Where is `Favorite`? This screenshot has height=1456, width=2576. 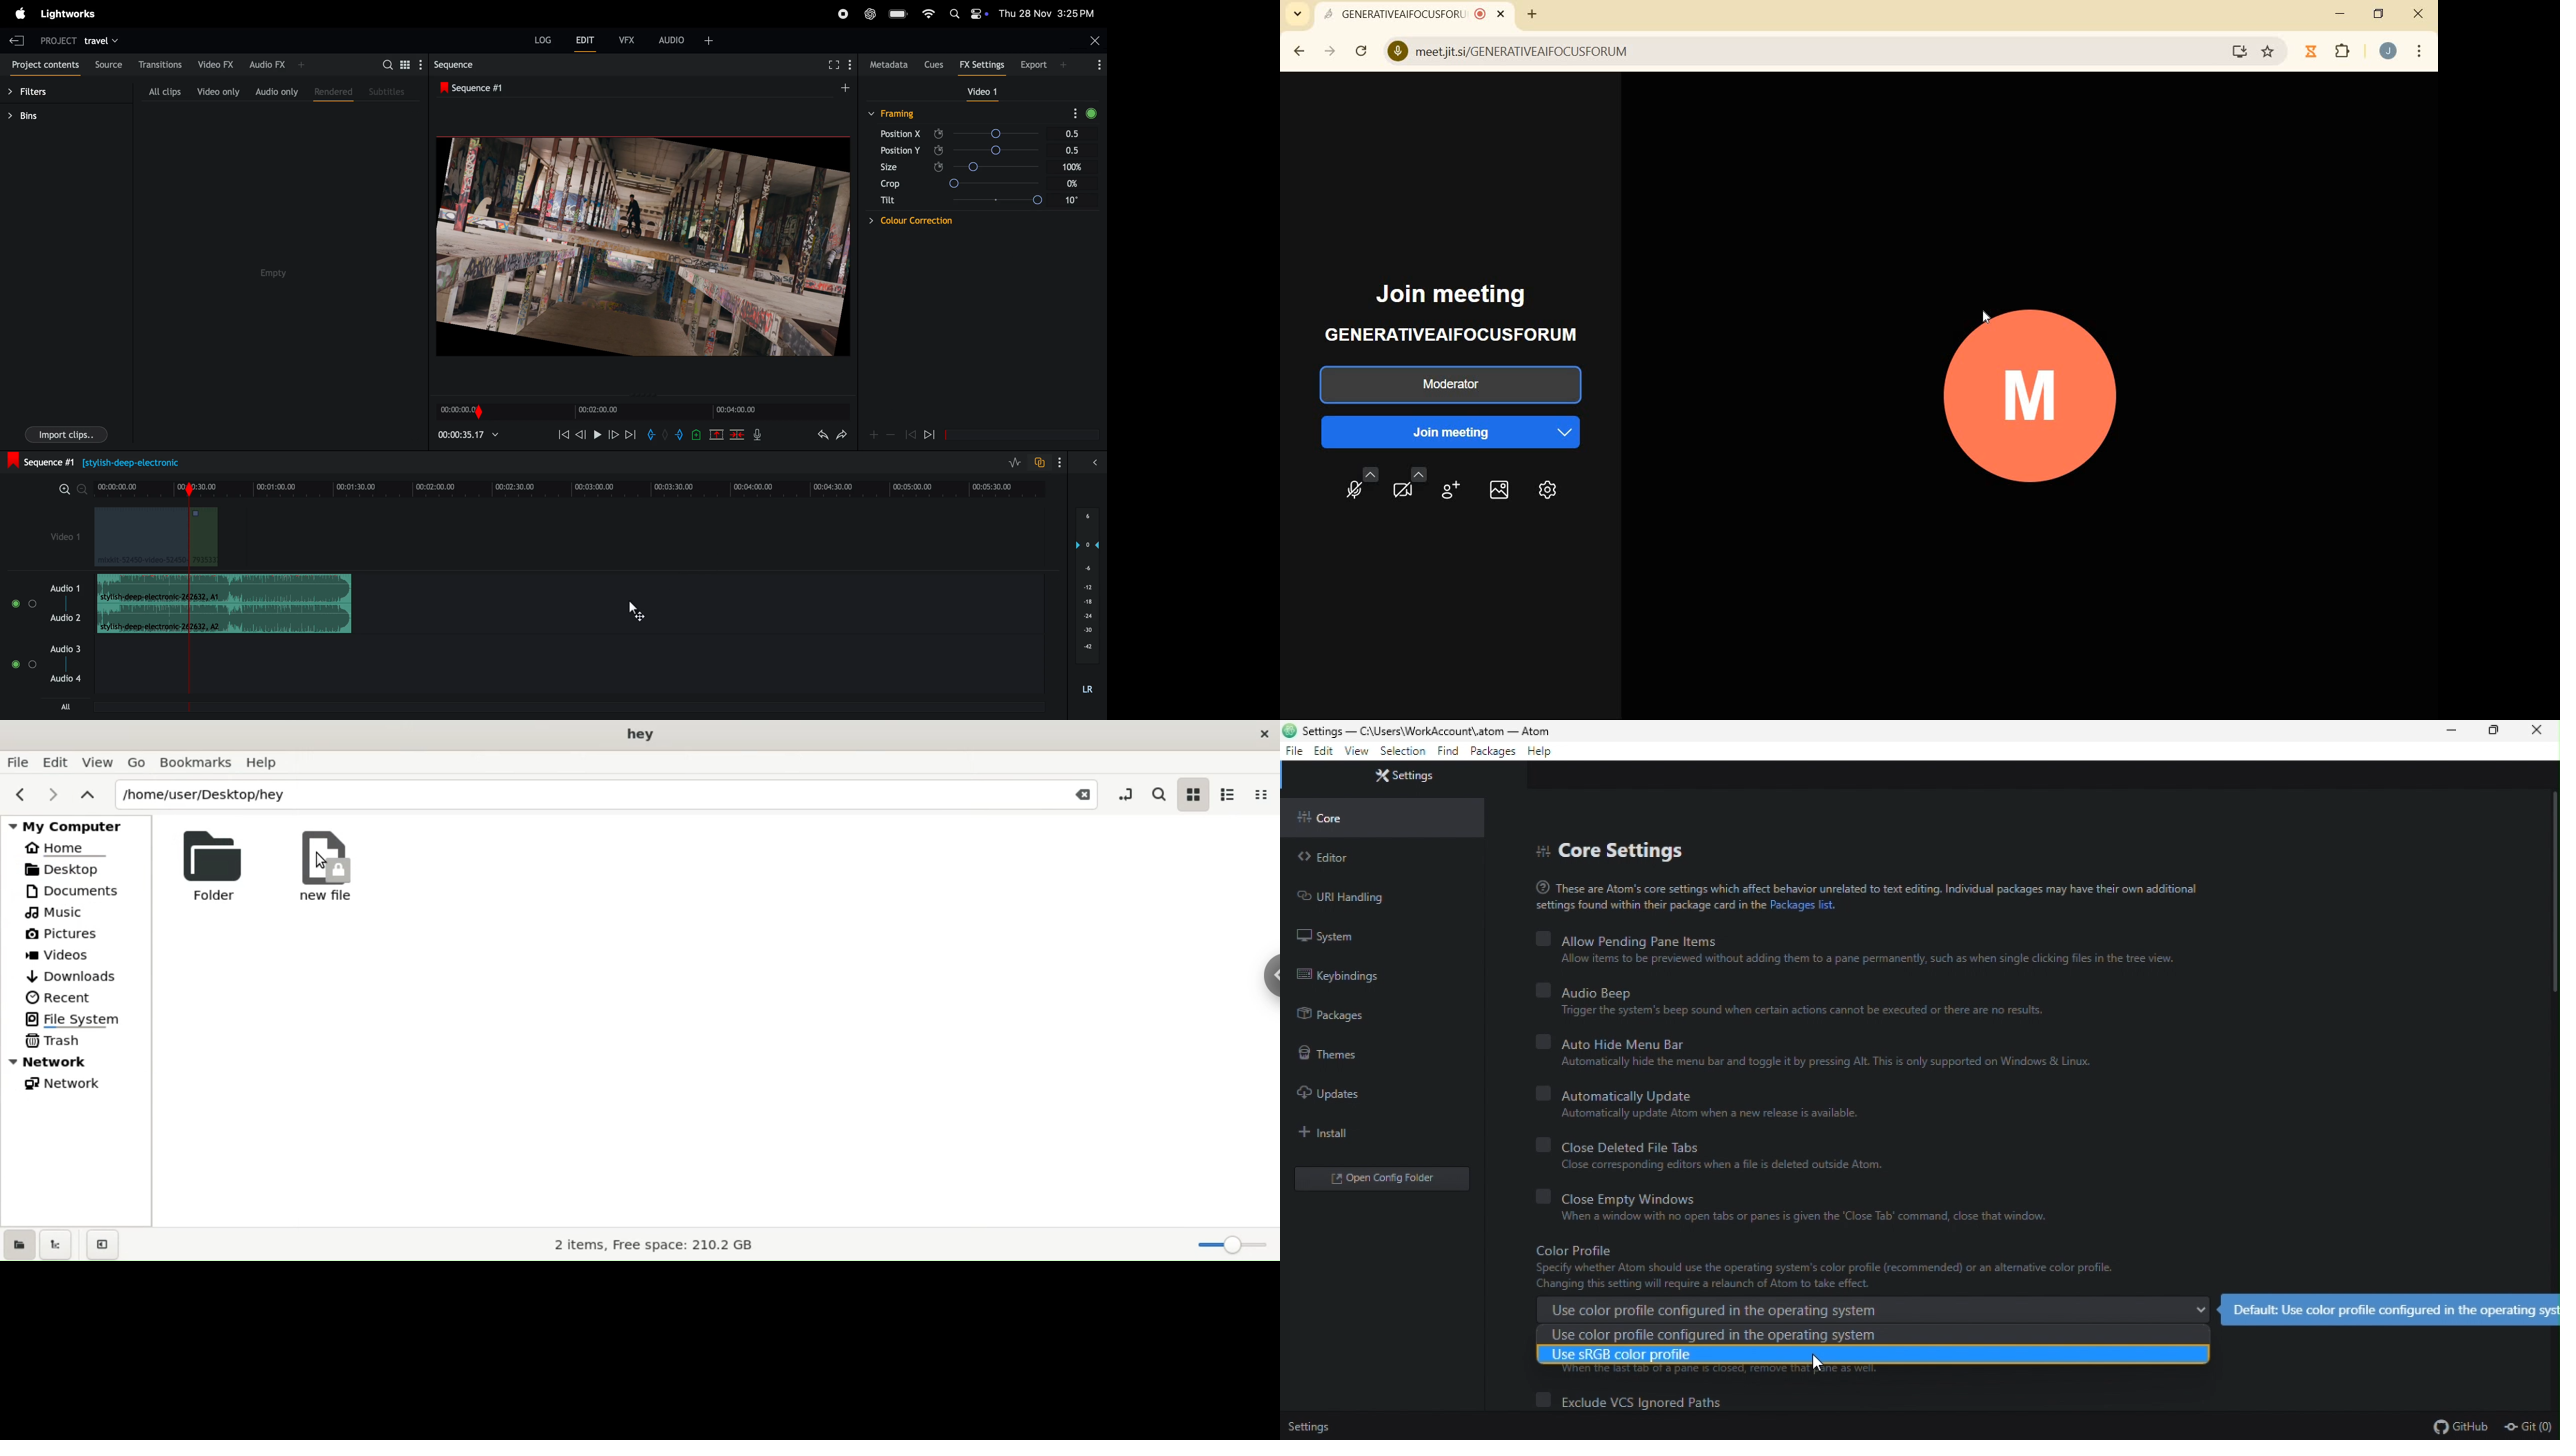 Favorite is located at coordinates (2268, 54).